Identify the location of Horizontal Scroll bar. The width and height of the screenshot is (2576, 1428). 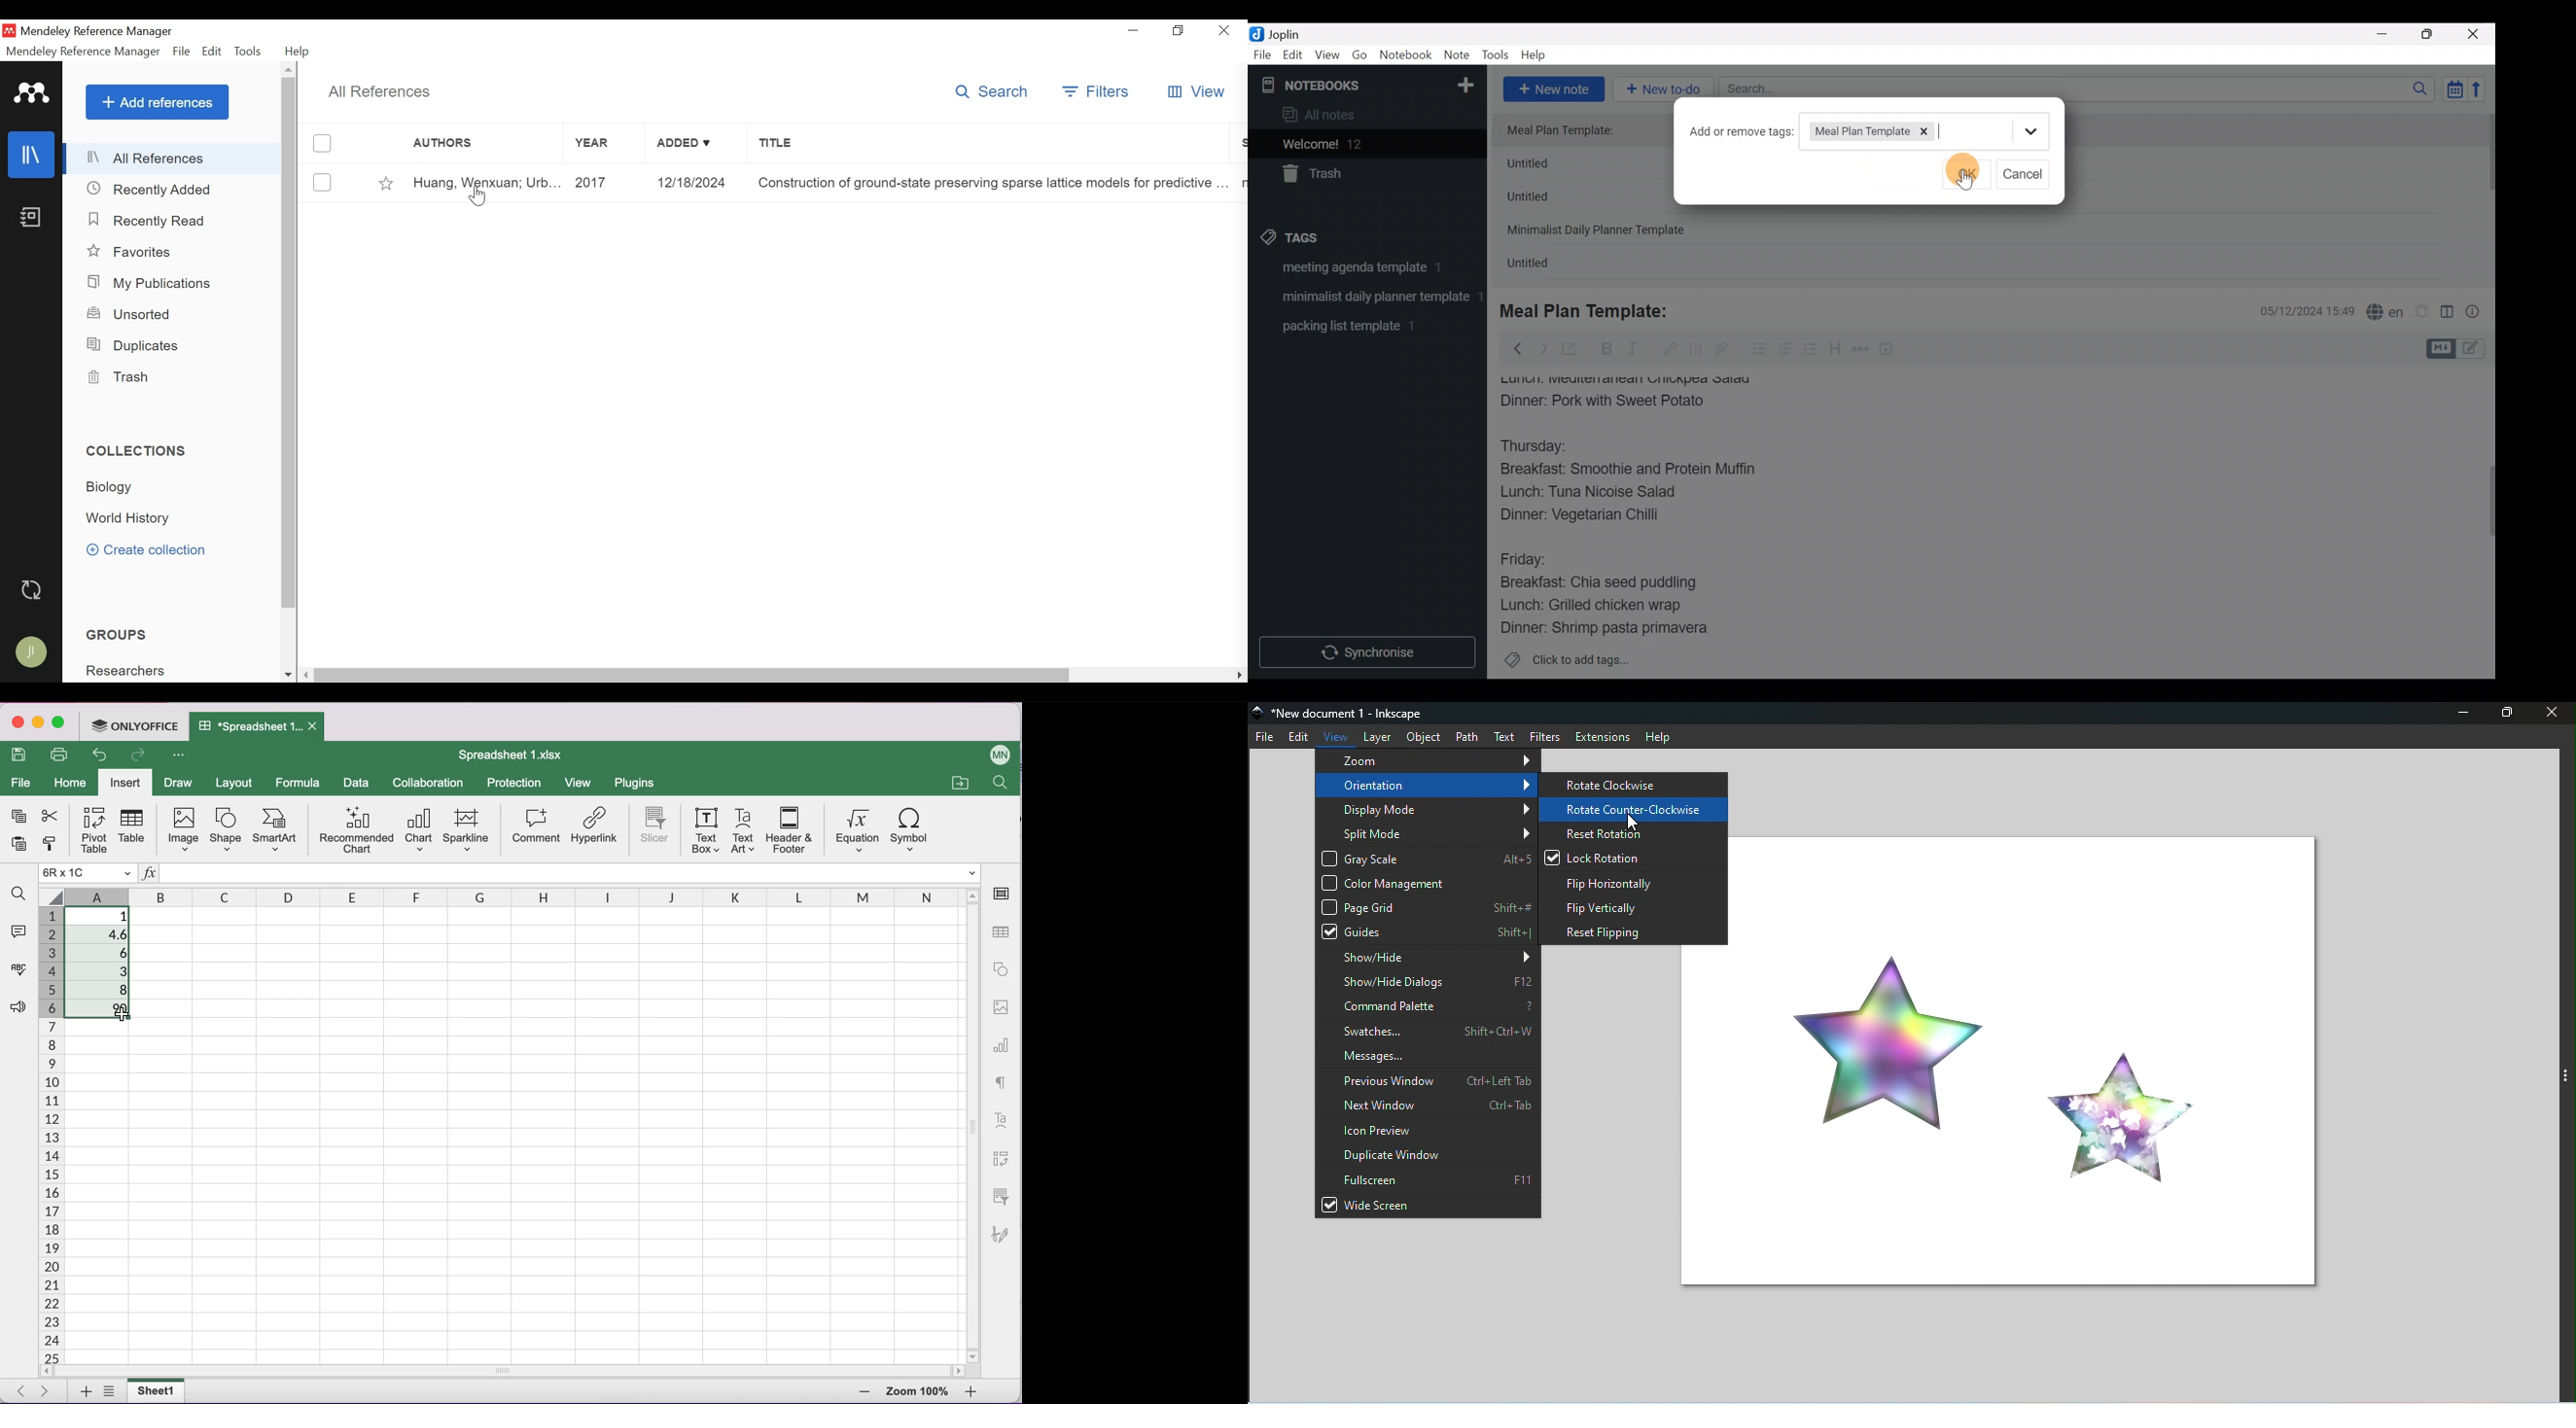
(695, 676).